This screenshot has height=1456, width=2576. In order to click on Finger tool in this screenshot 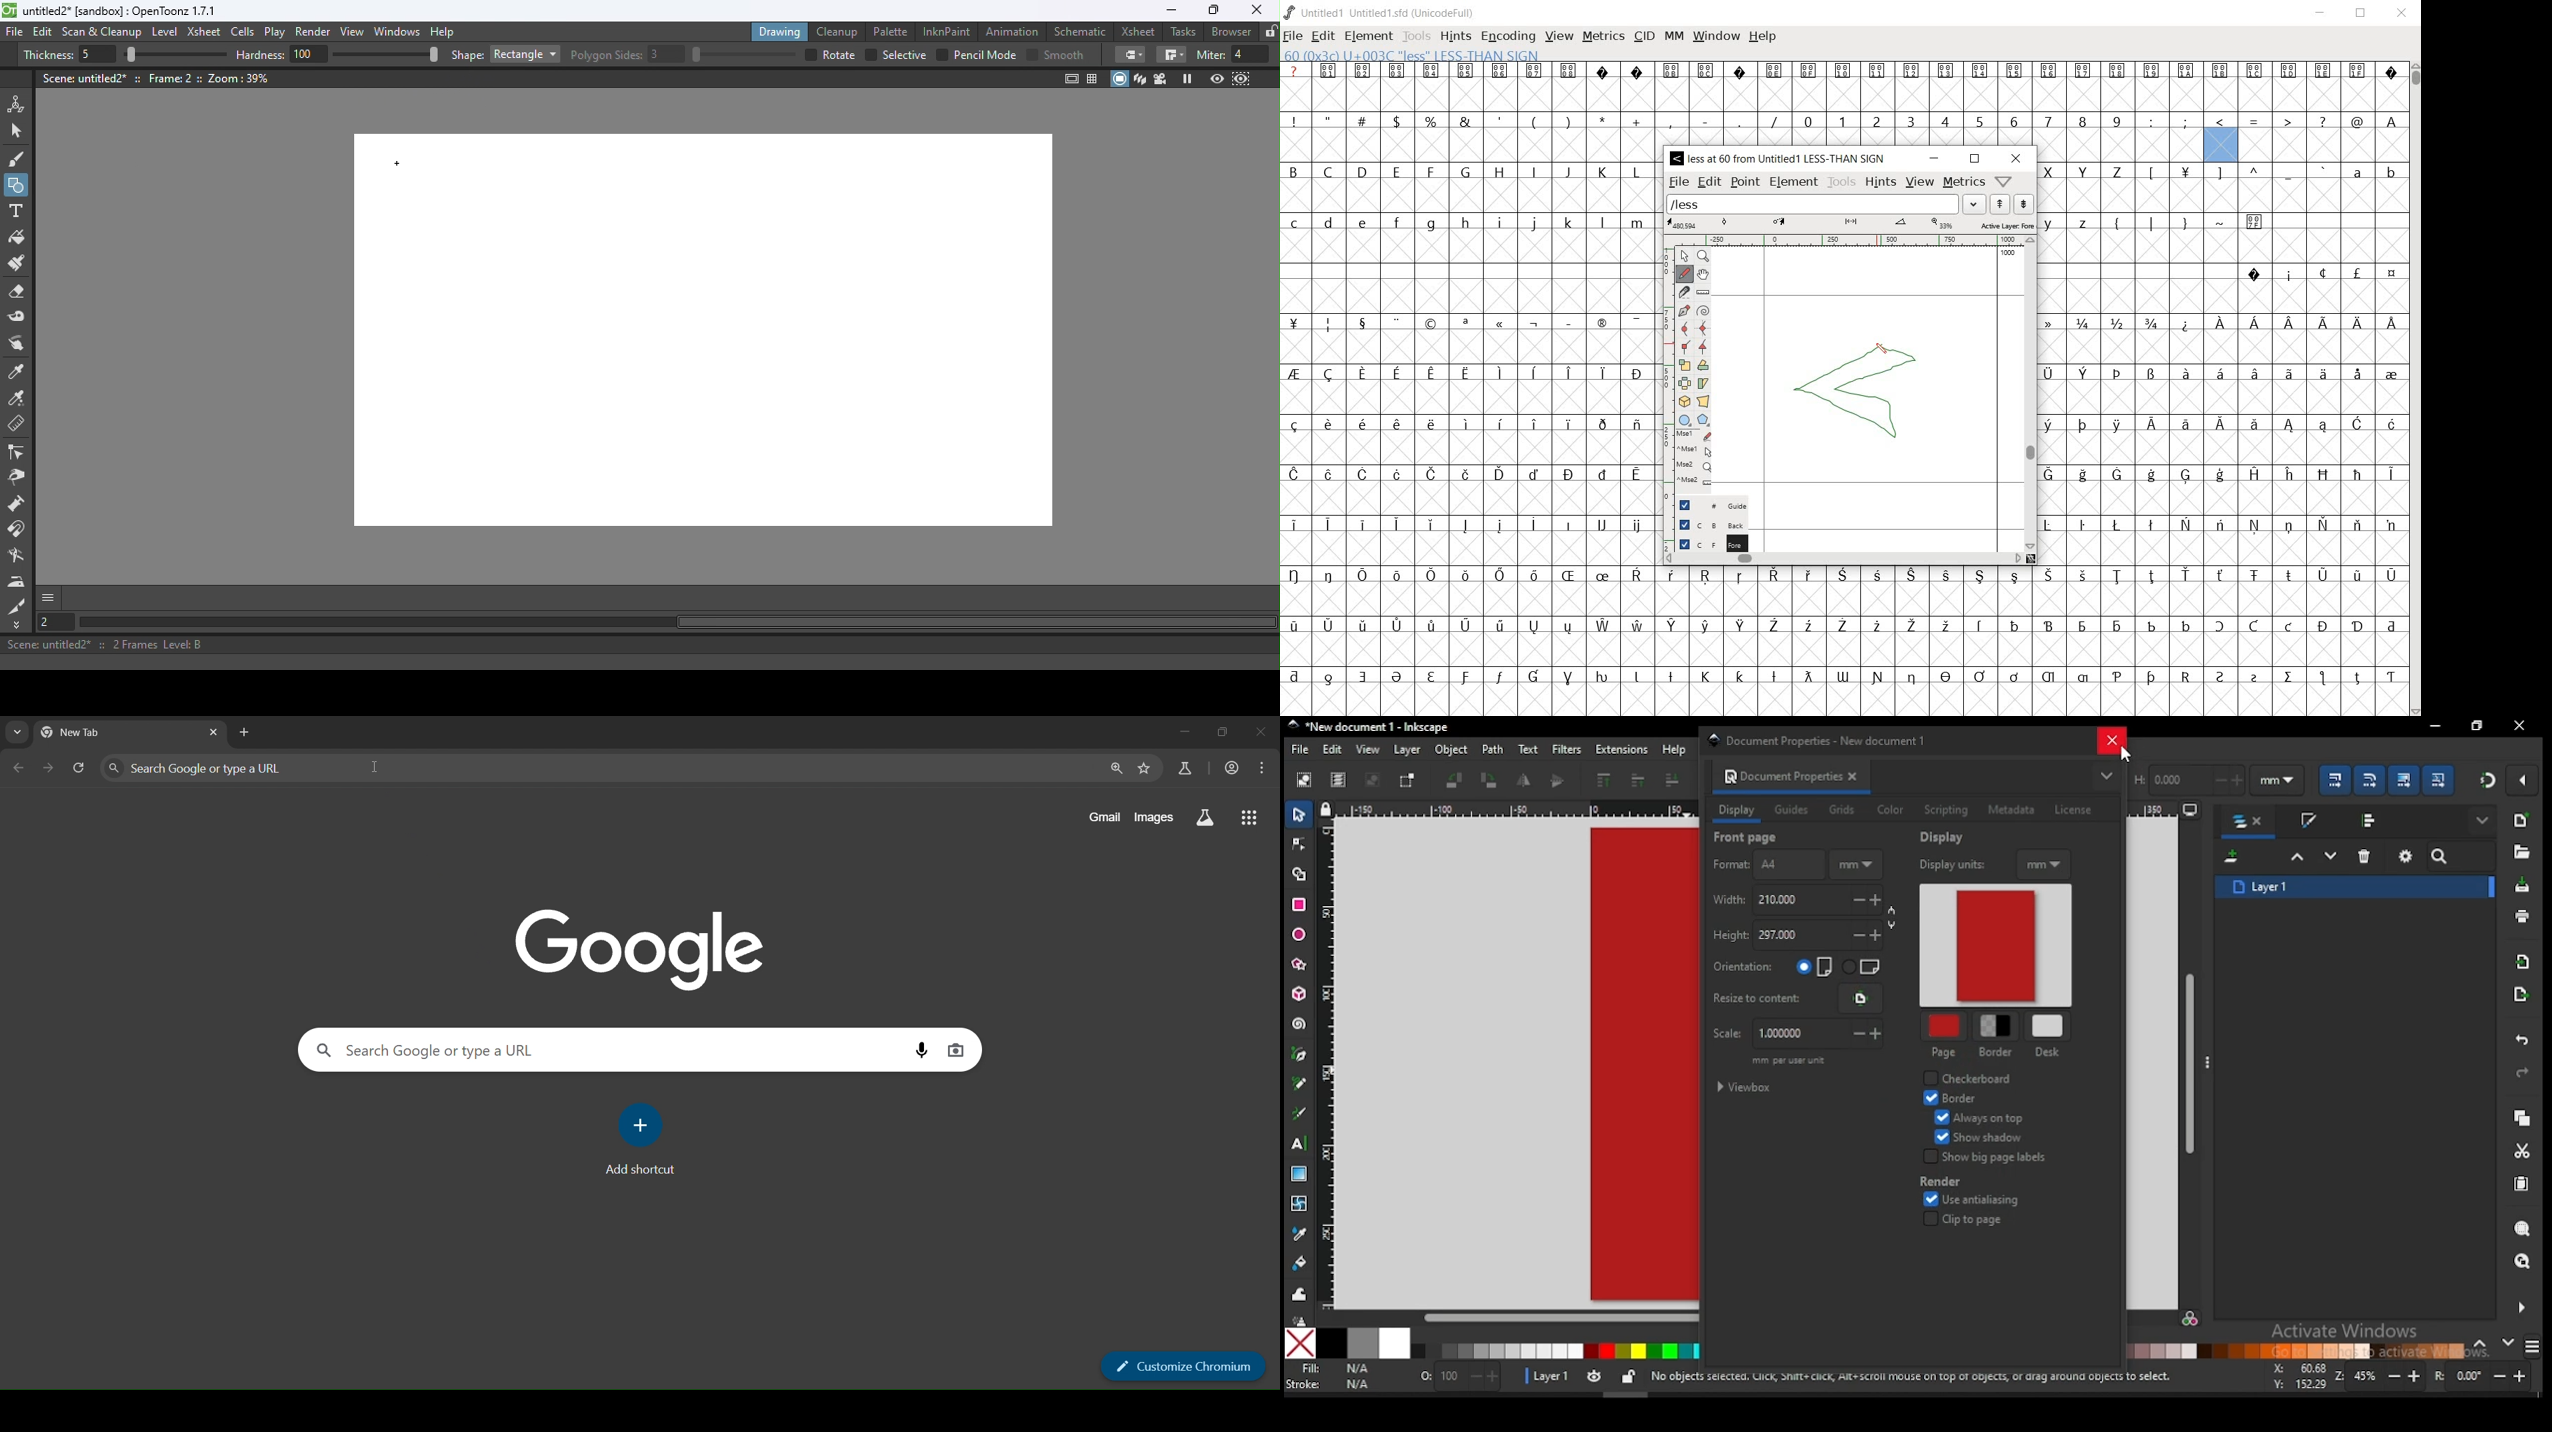, I will do `click(17, 346)`.